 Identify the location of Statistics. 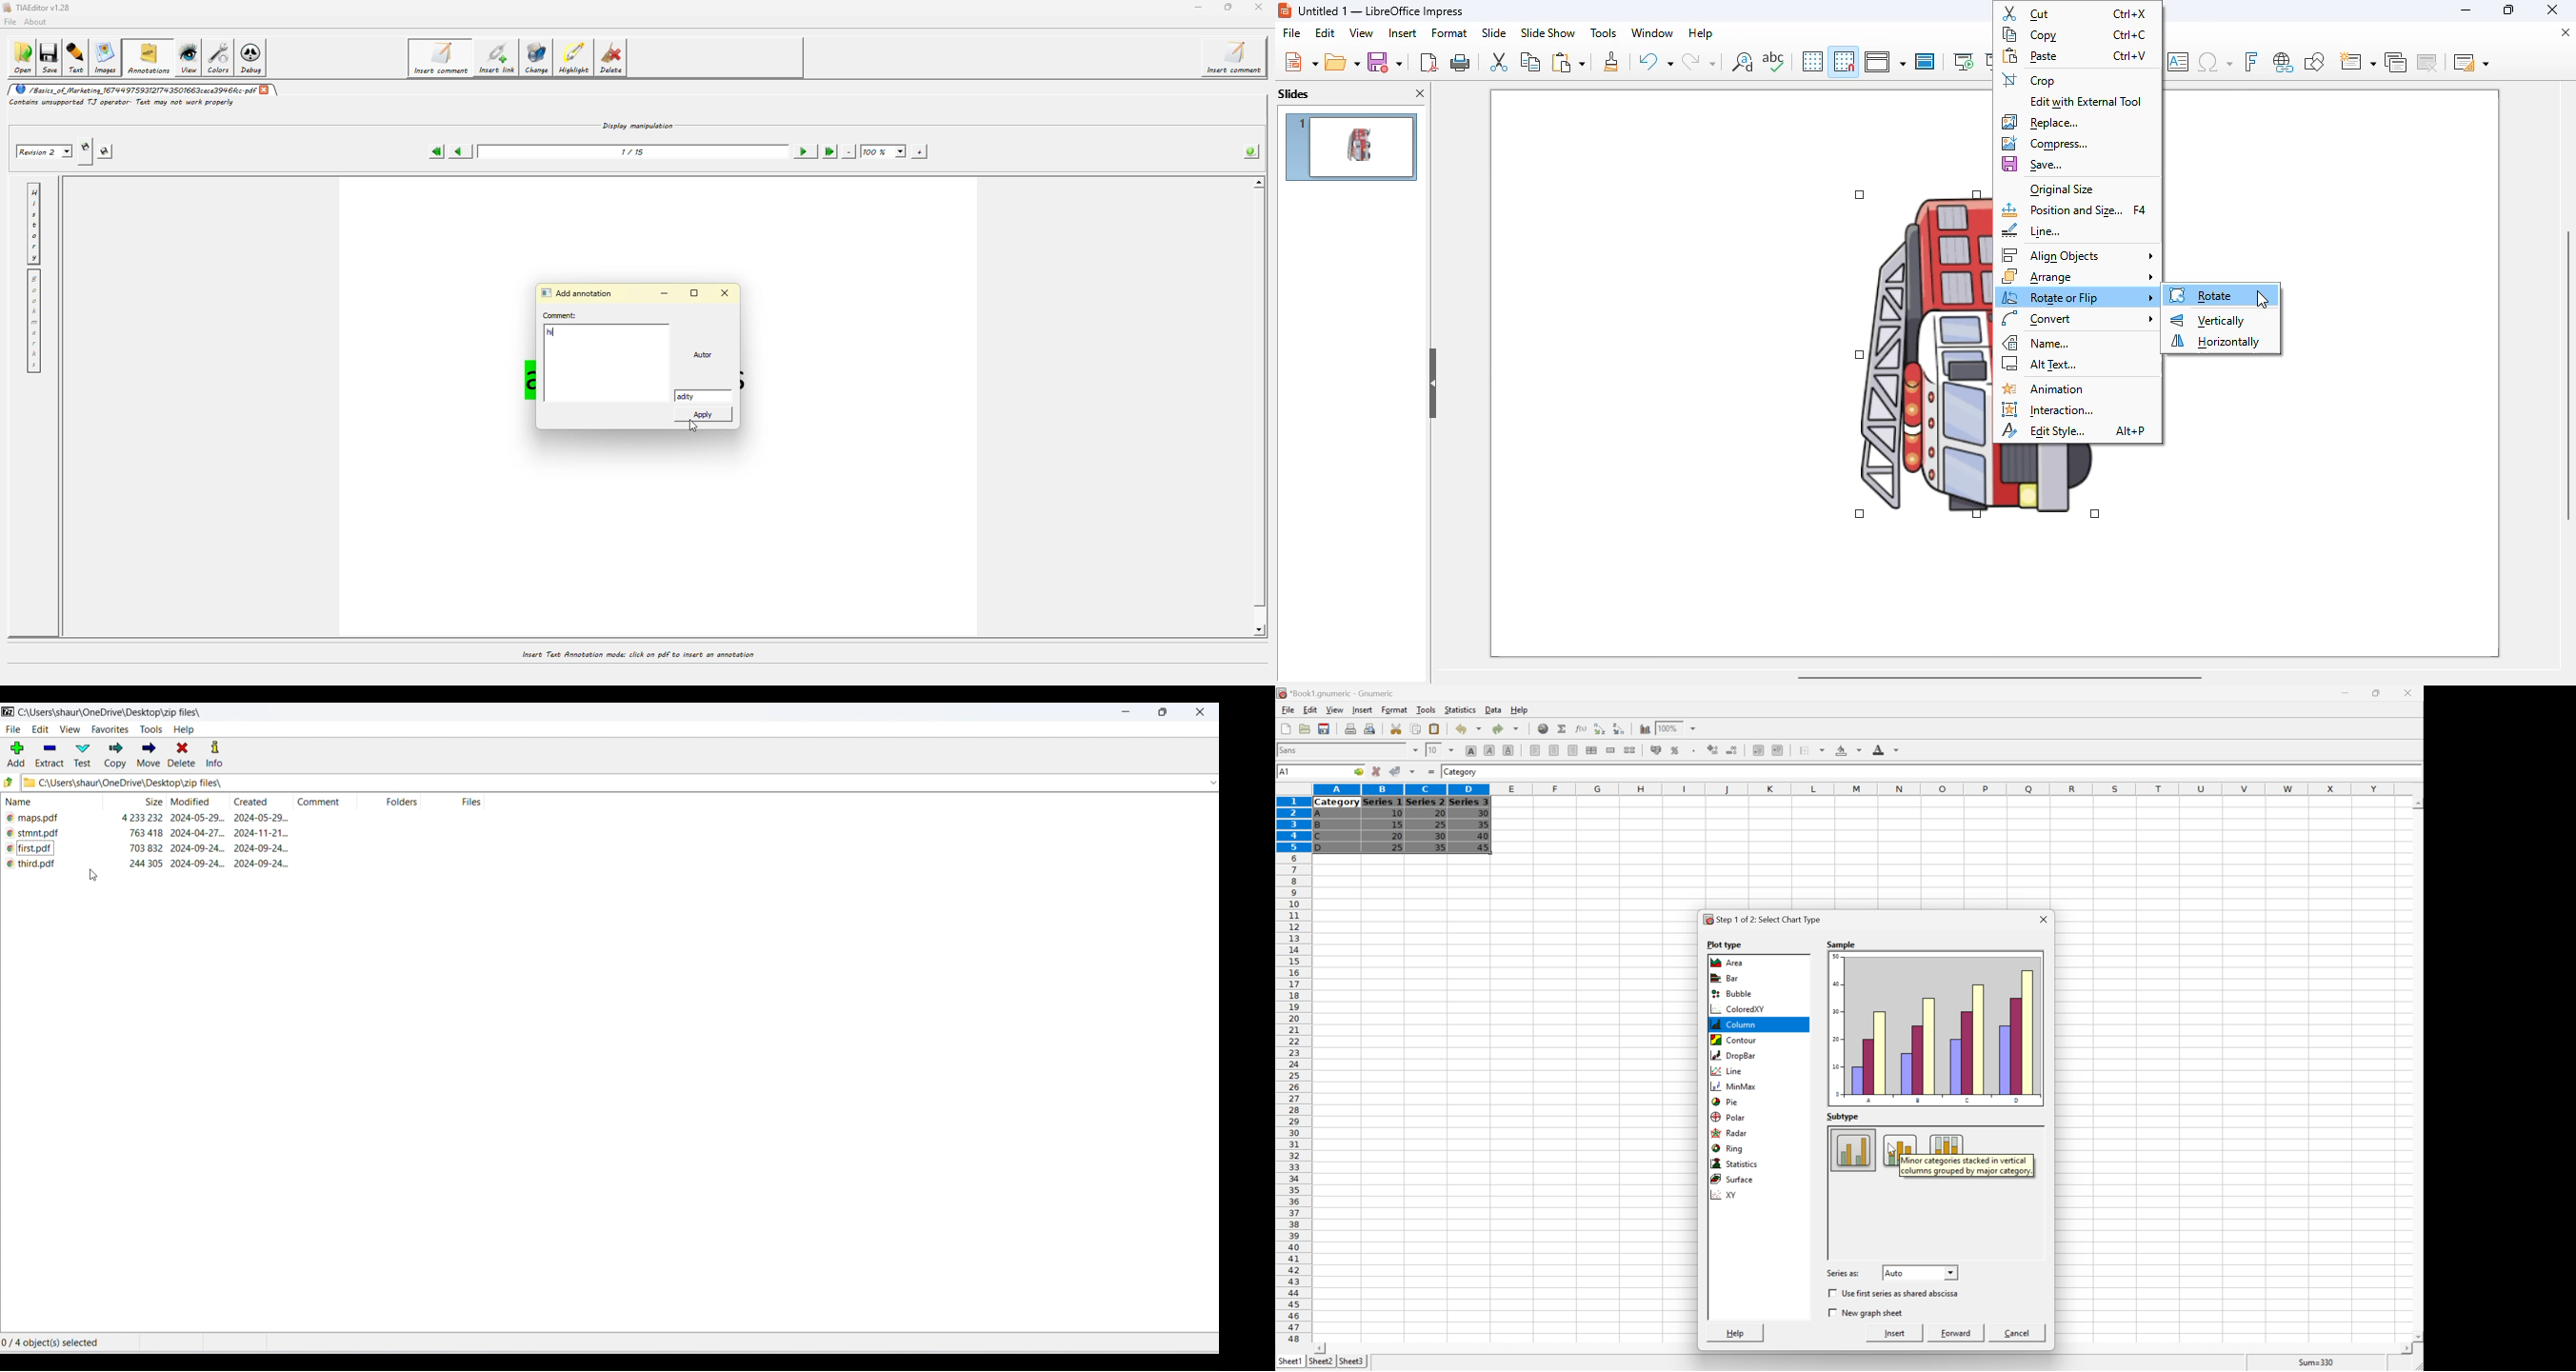
(1461, 710).